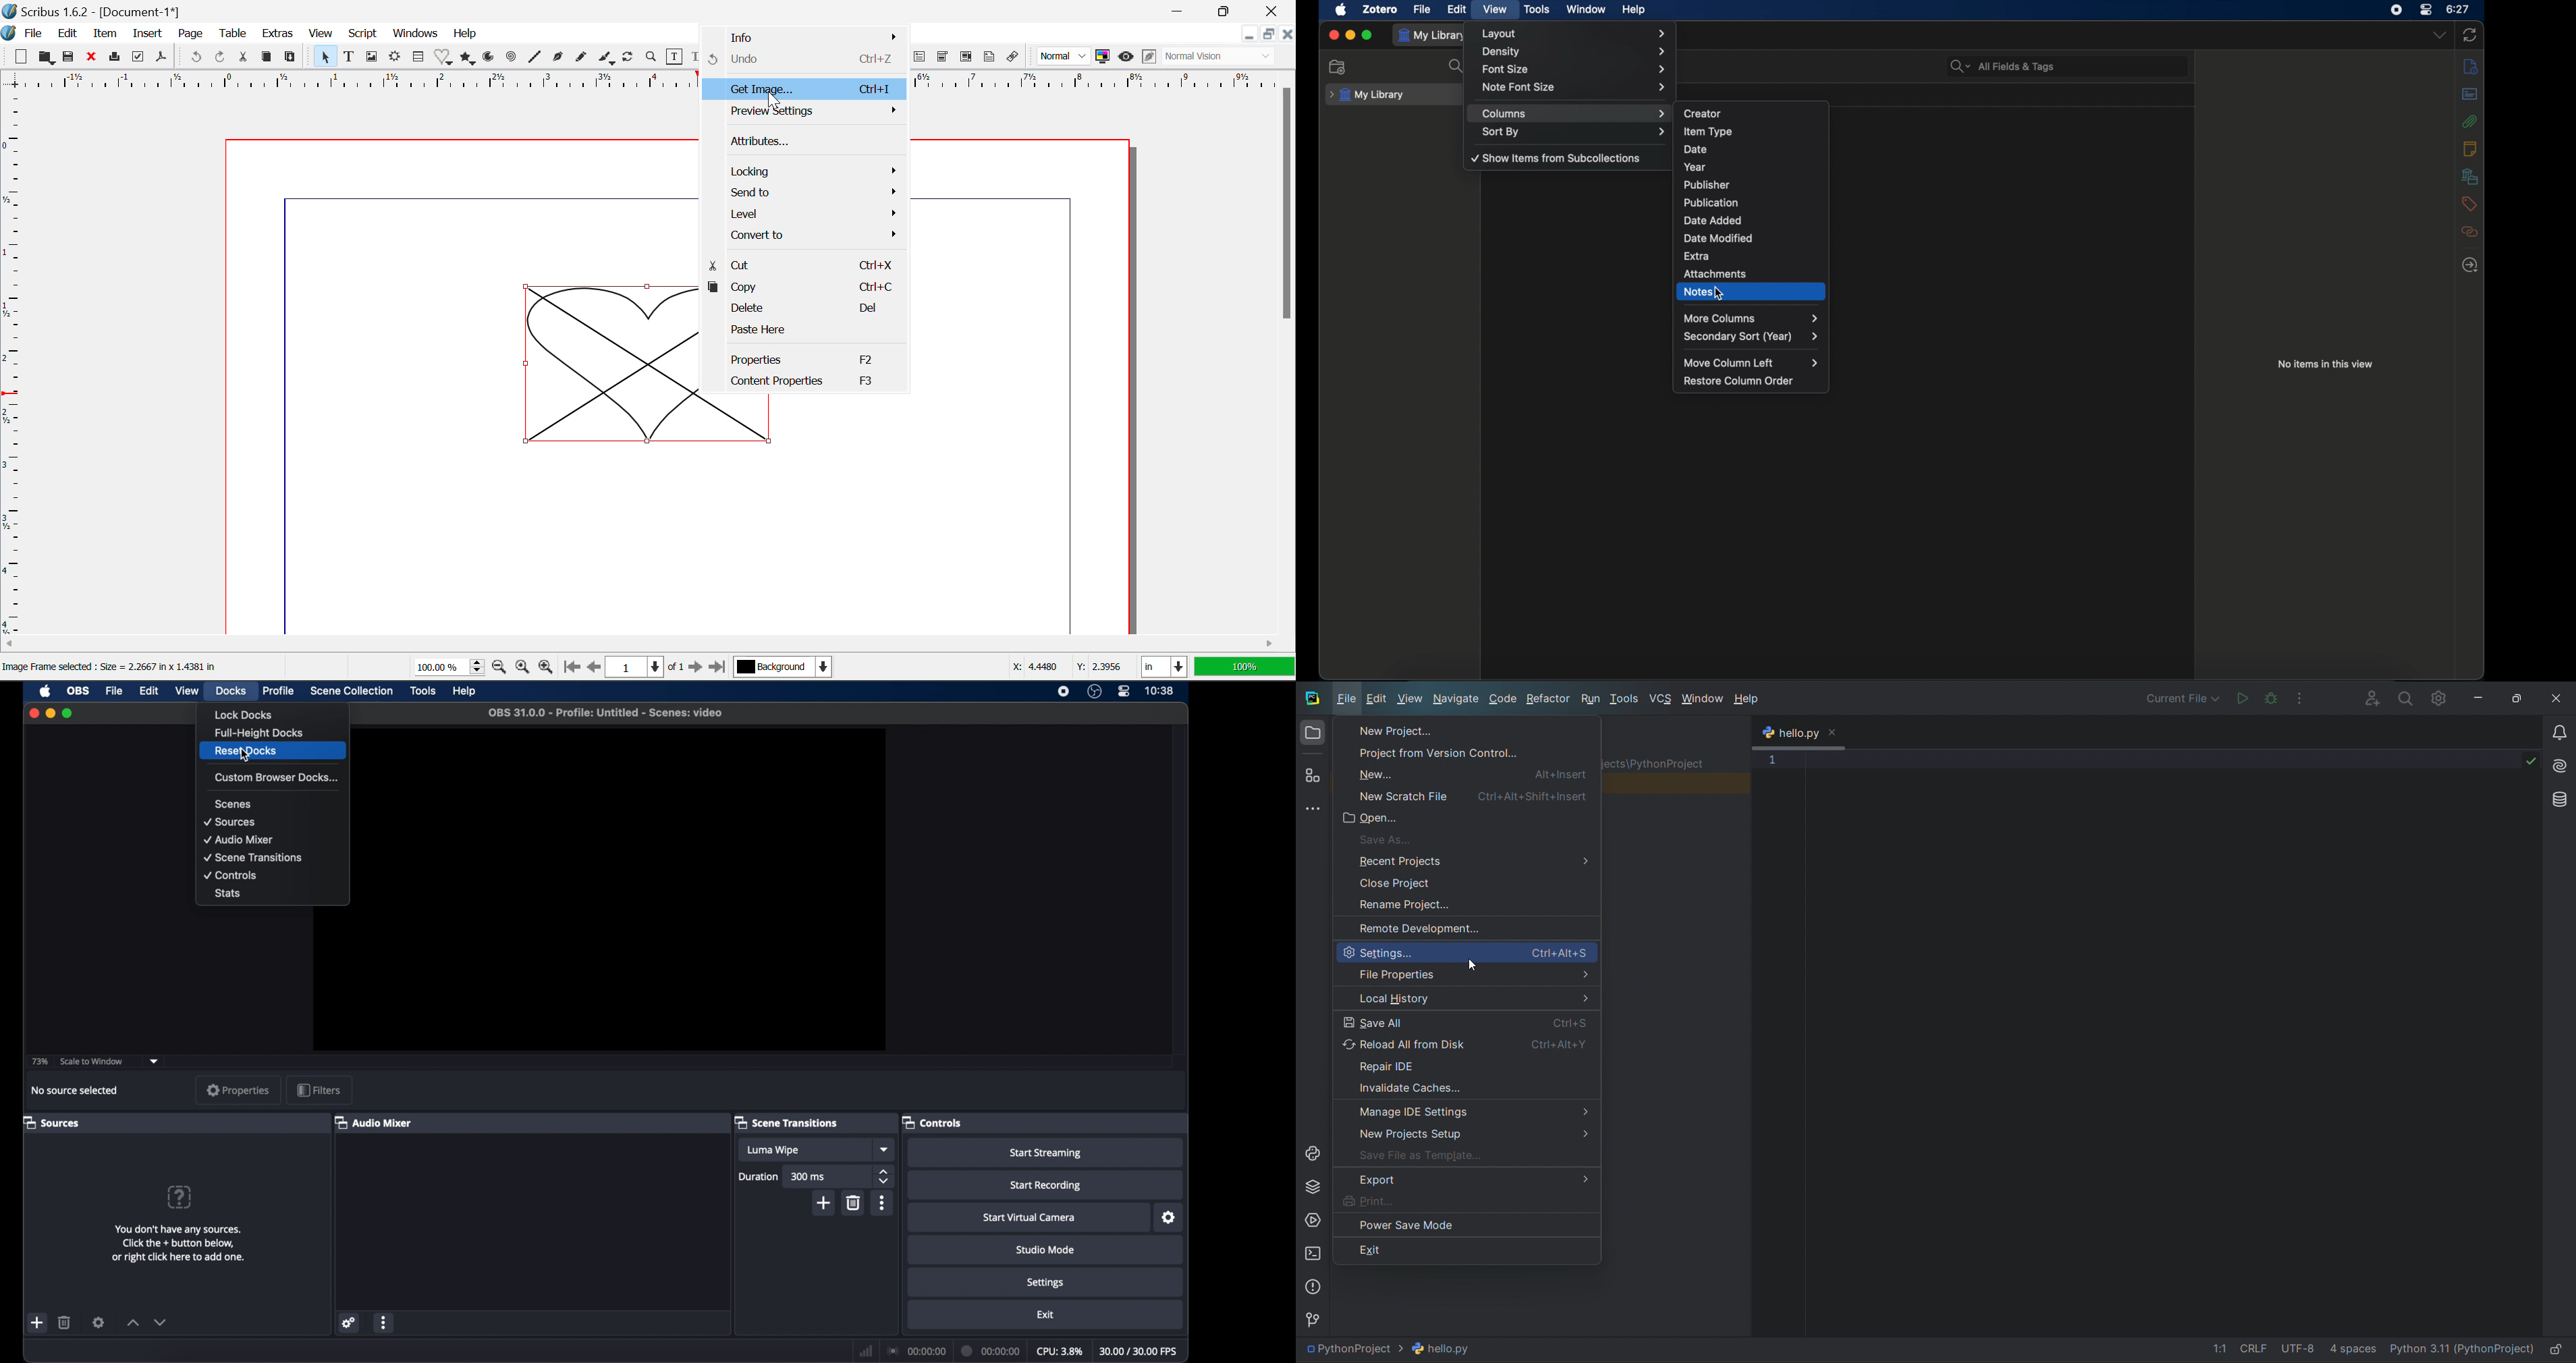 The image size is (2576, 1372). What do you see at coordinates (807, 38) in the screenshot?
I see `Info` at bounding box center [807, 38].